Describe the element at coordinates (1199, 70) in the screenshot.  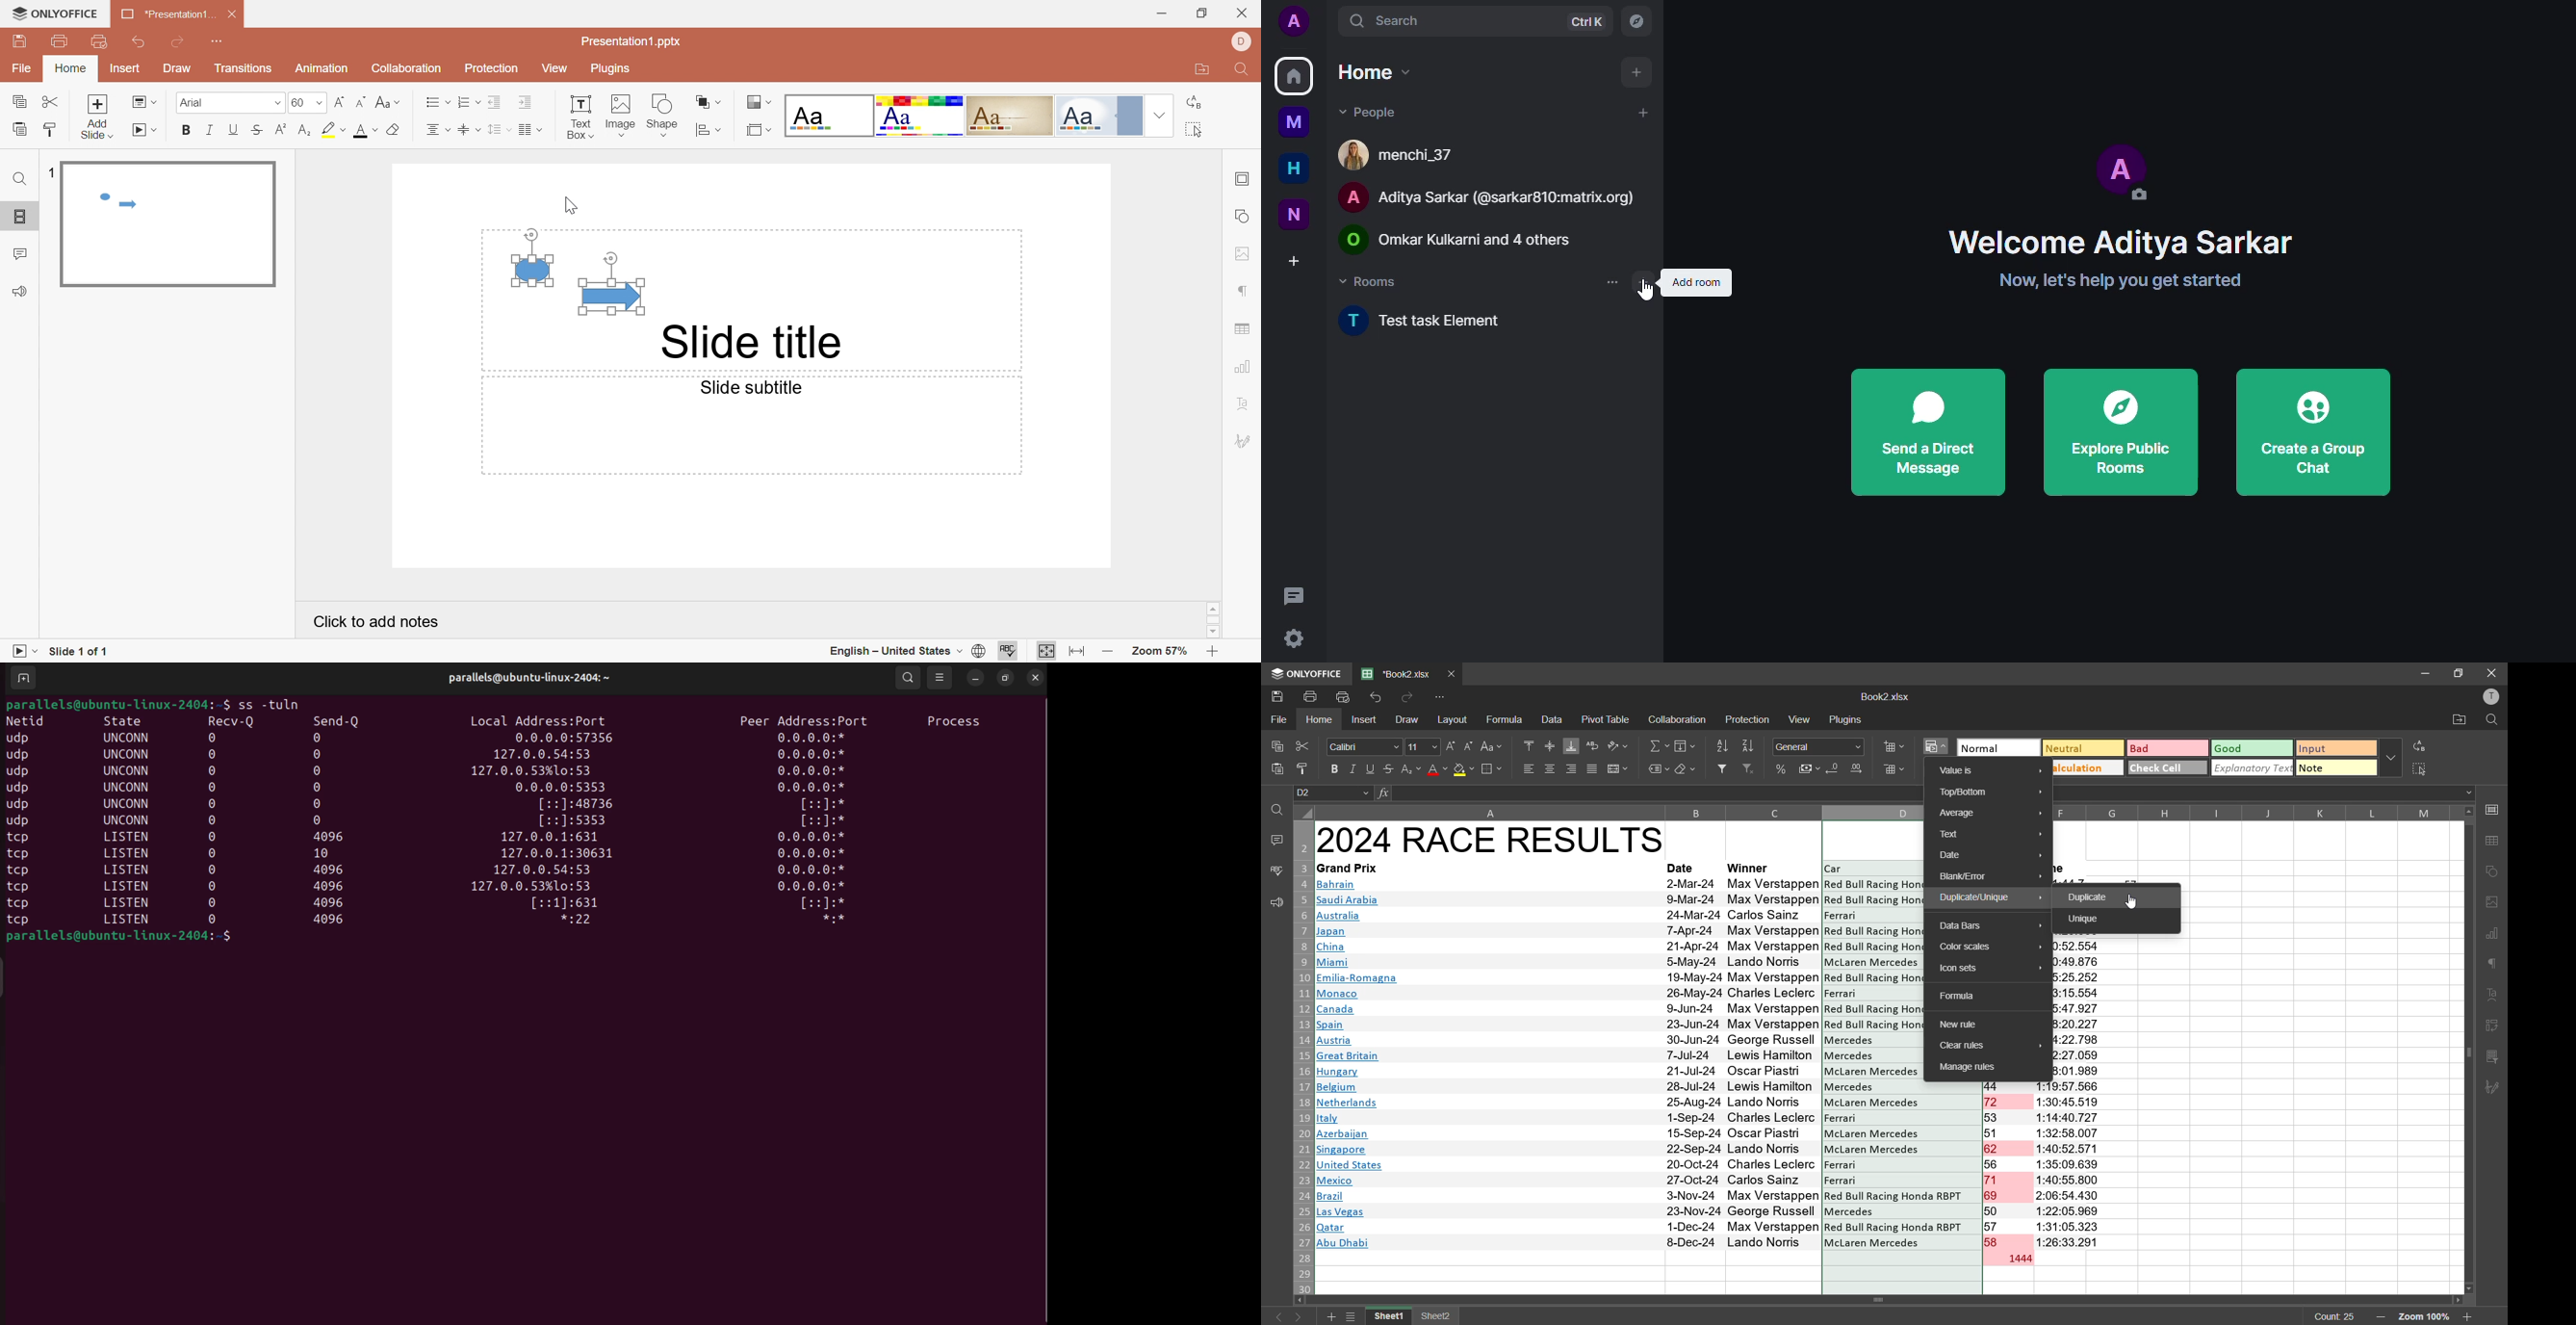
I see `Open file location` at that location.